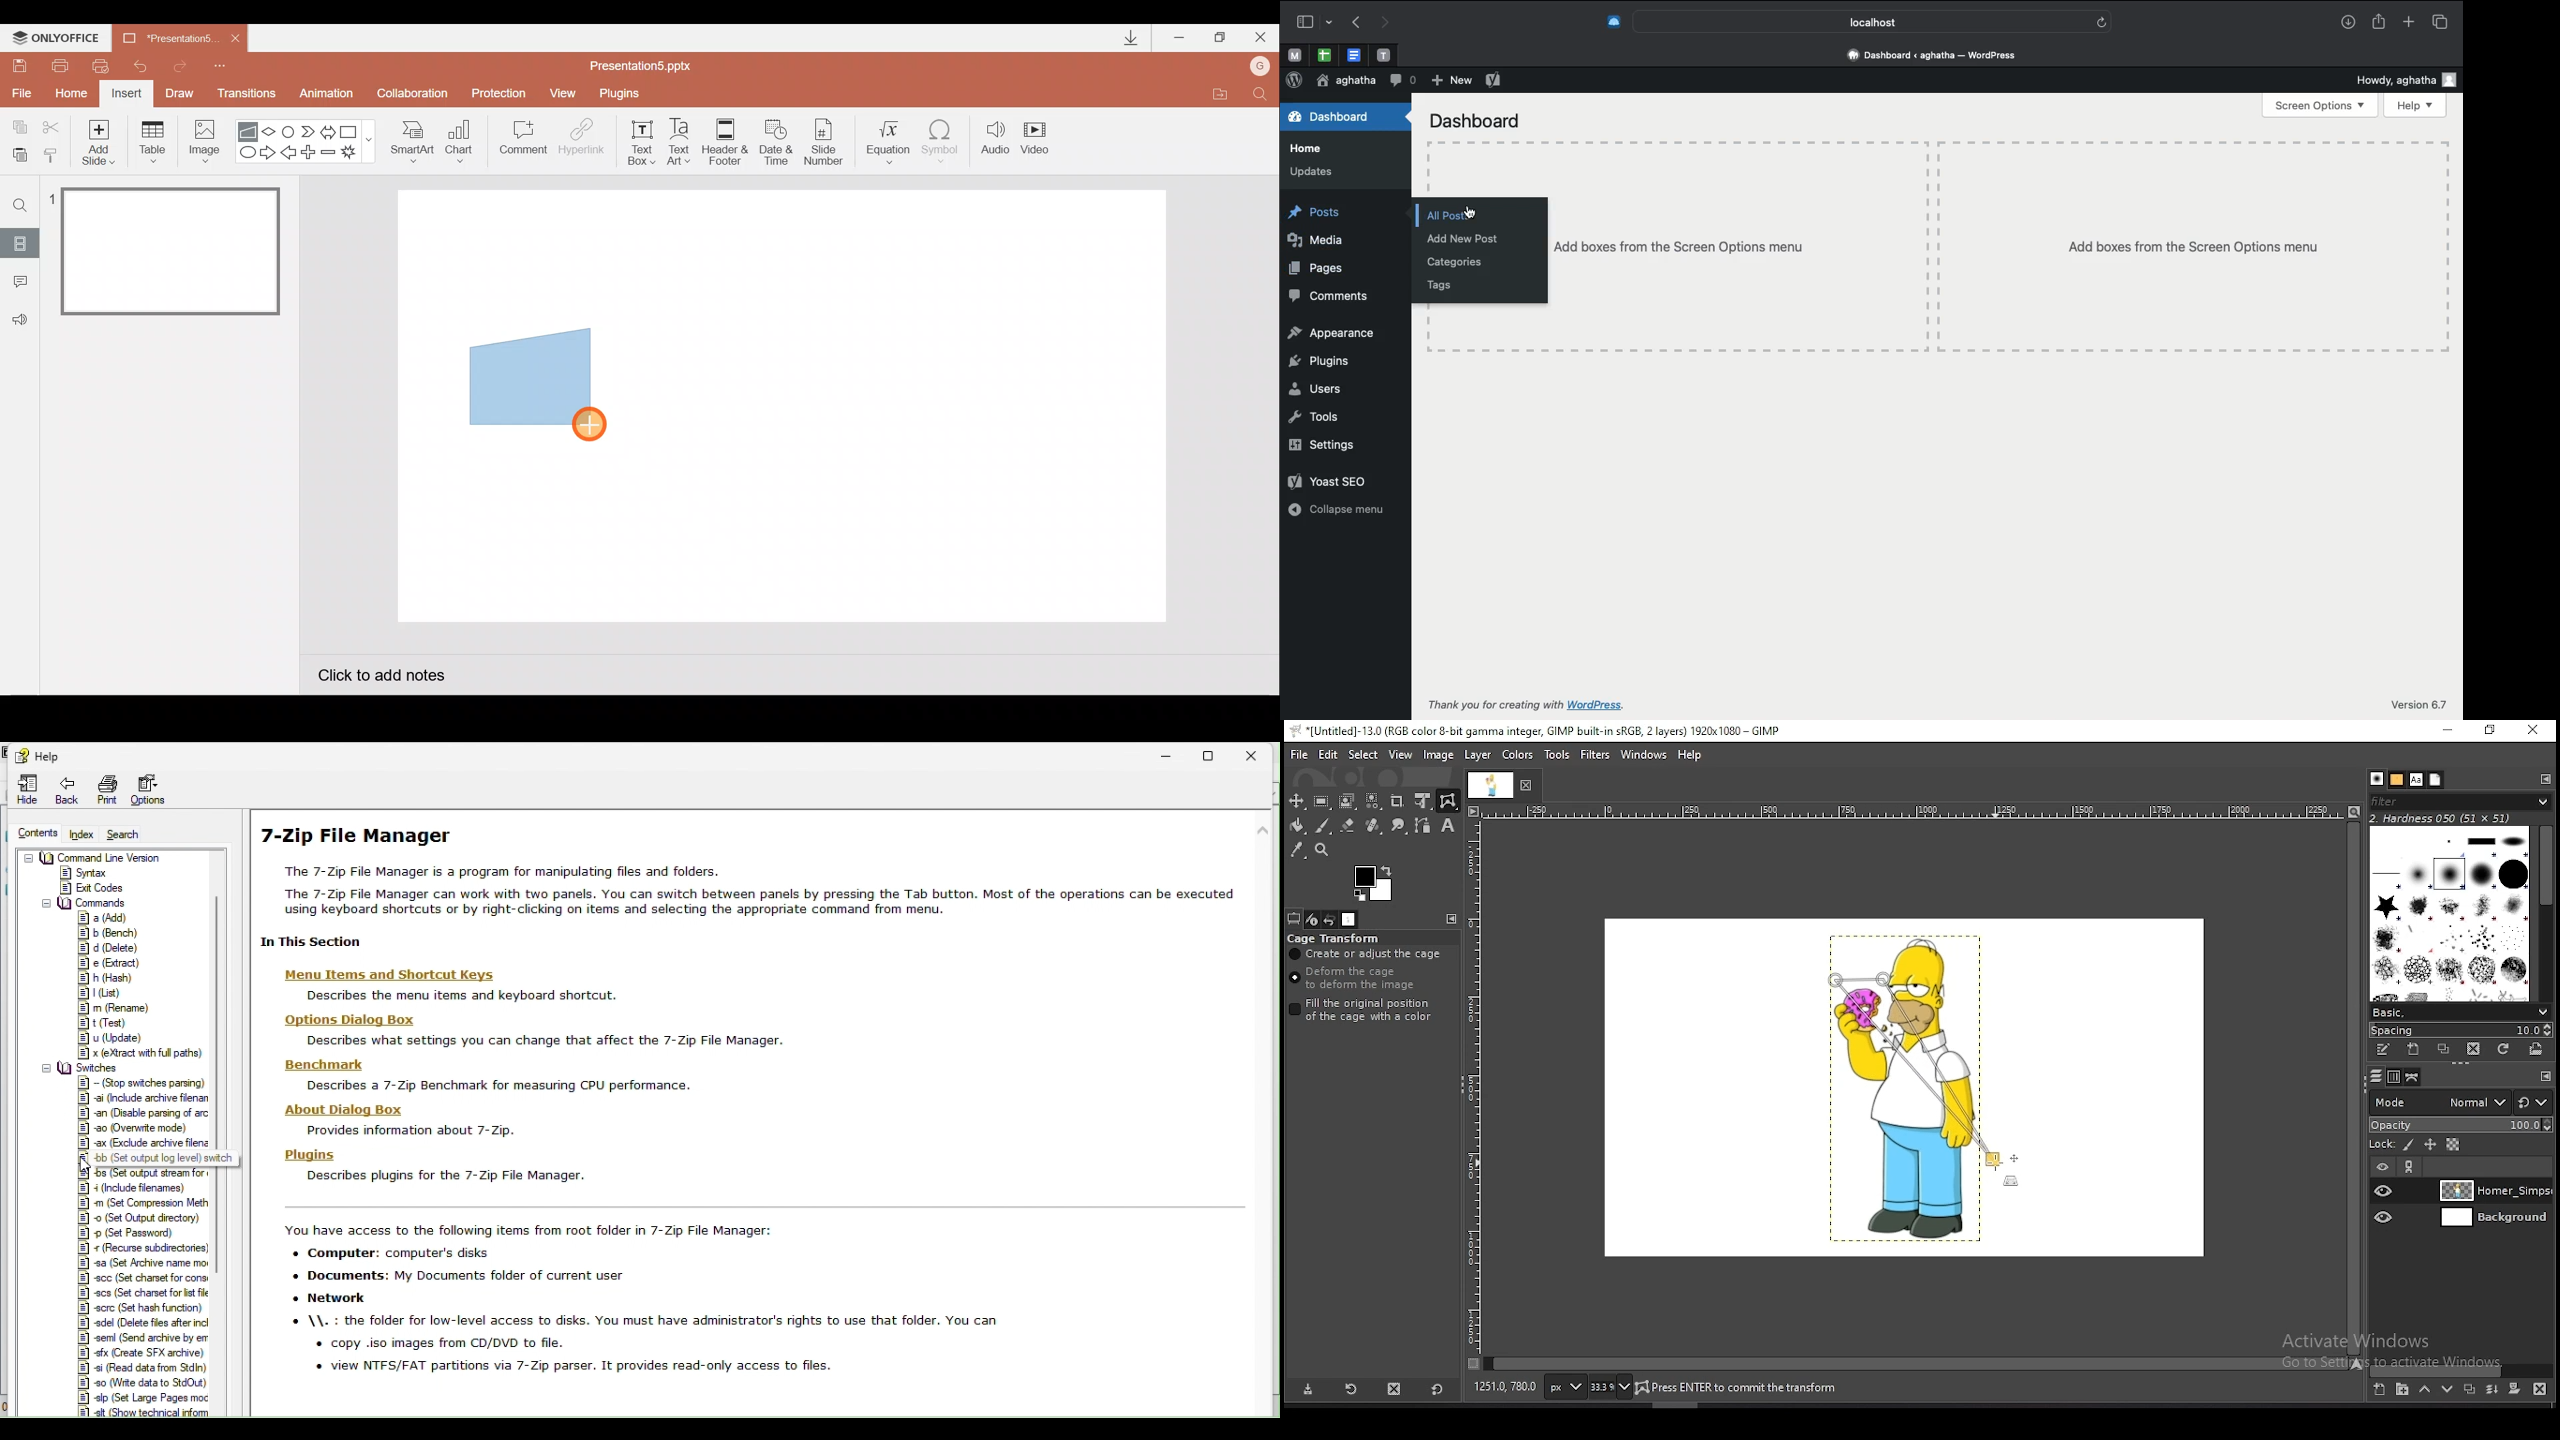  Describe the element at coordinates (151, 141) in the screenshot. I see `Table` at that location.